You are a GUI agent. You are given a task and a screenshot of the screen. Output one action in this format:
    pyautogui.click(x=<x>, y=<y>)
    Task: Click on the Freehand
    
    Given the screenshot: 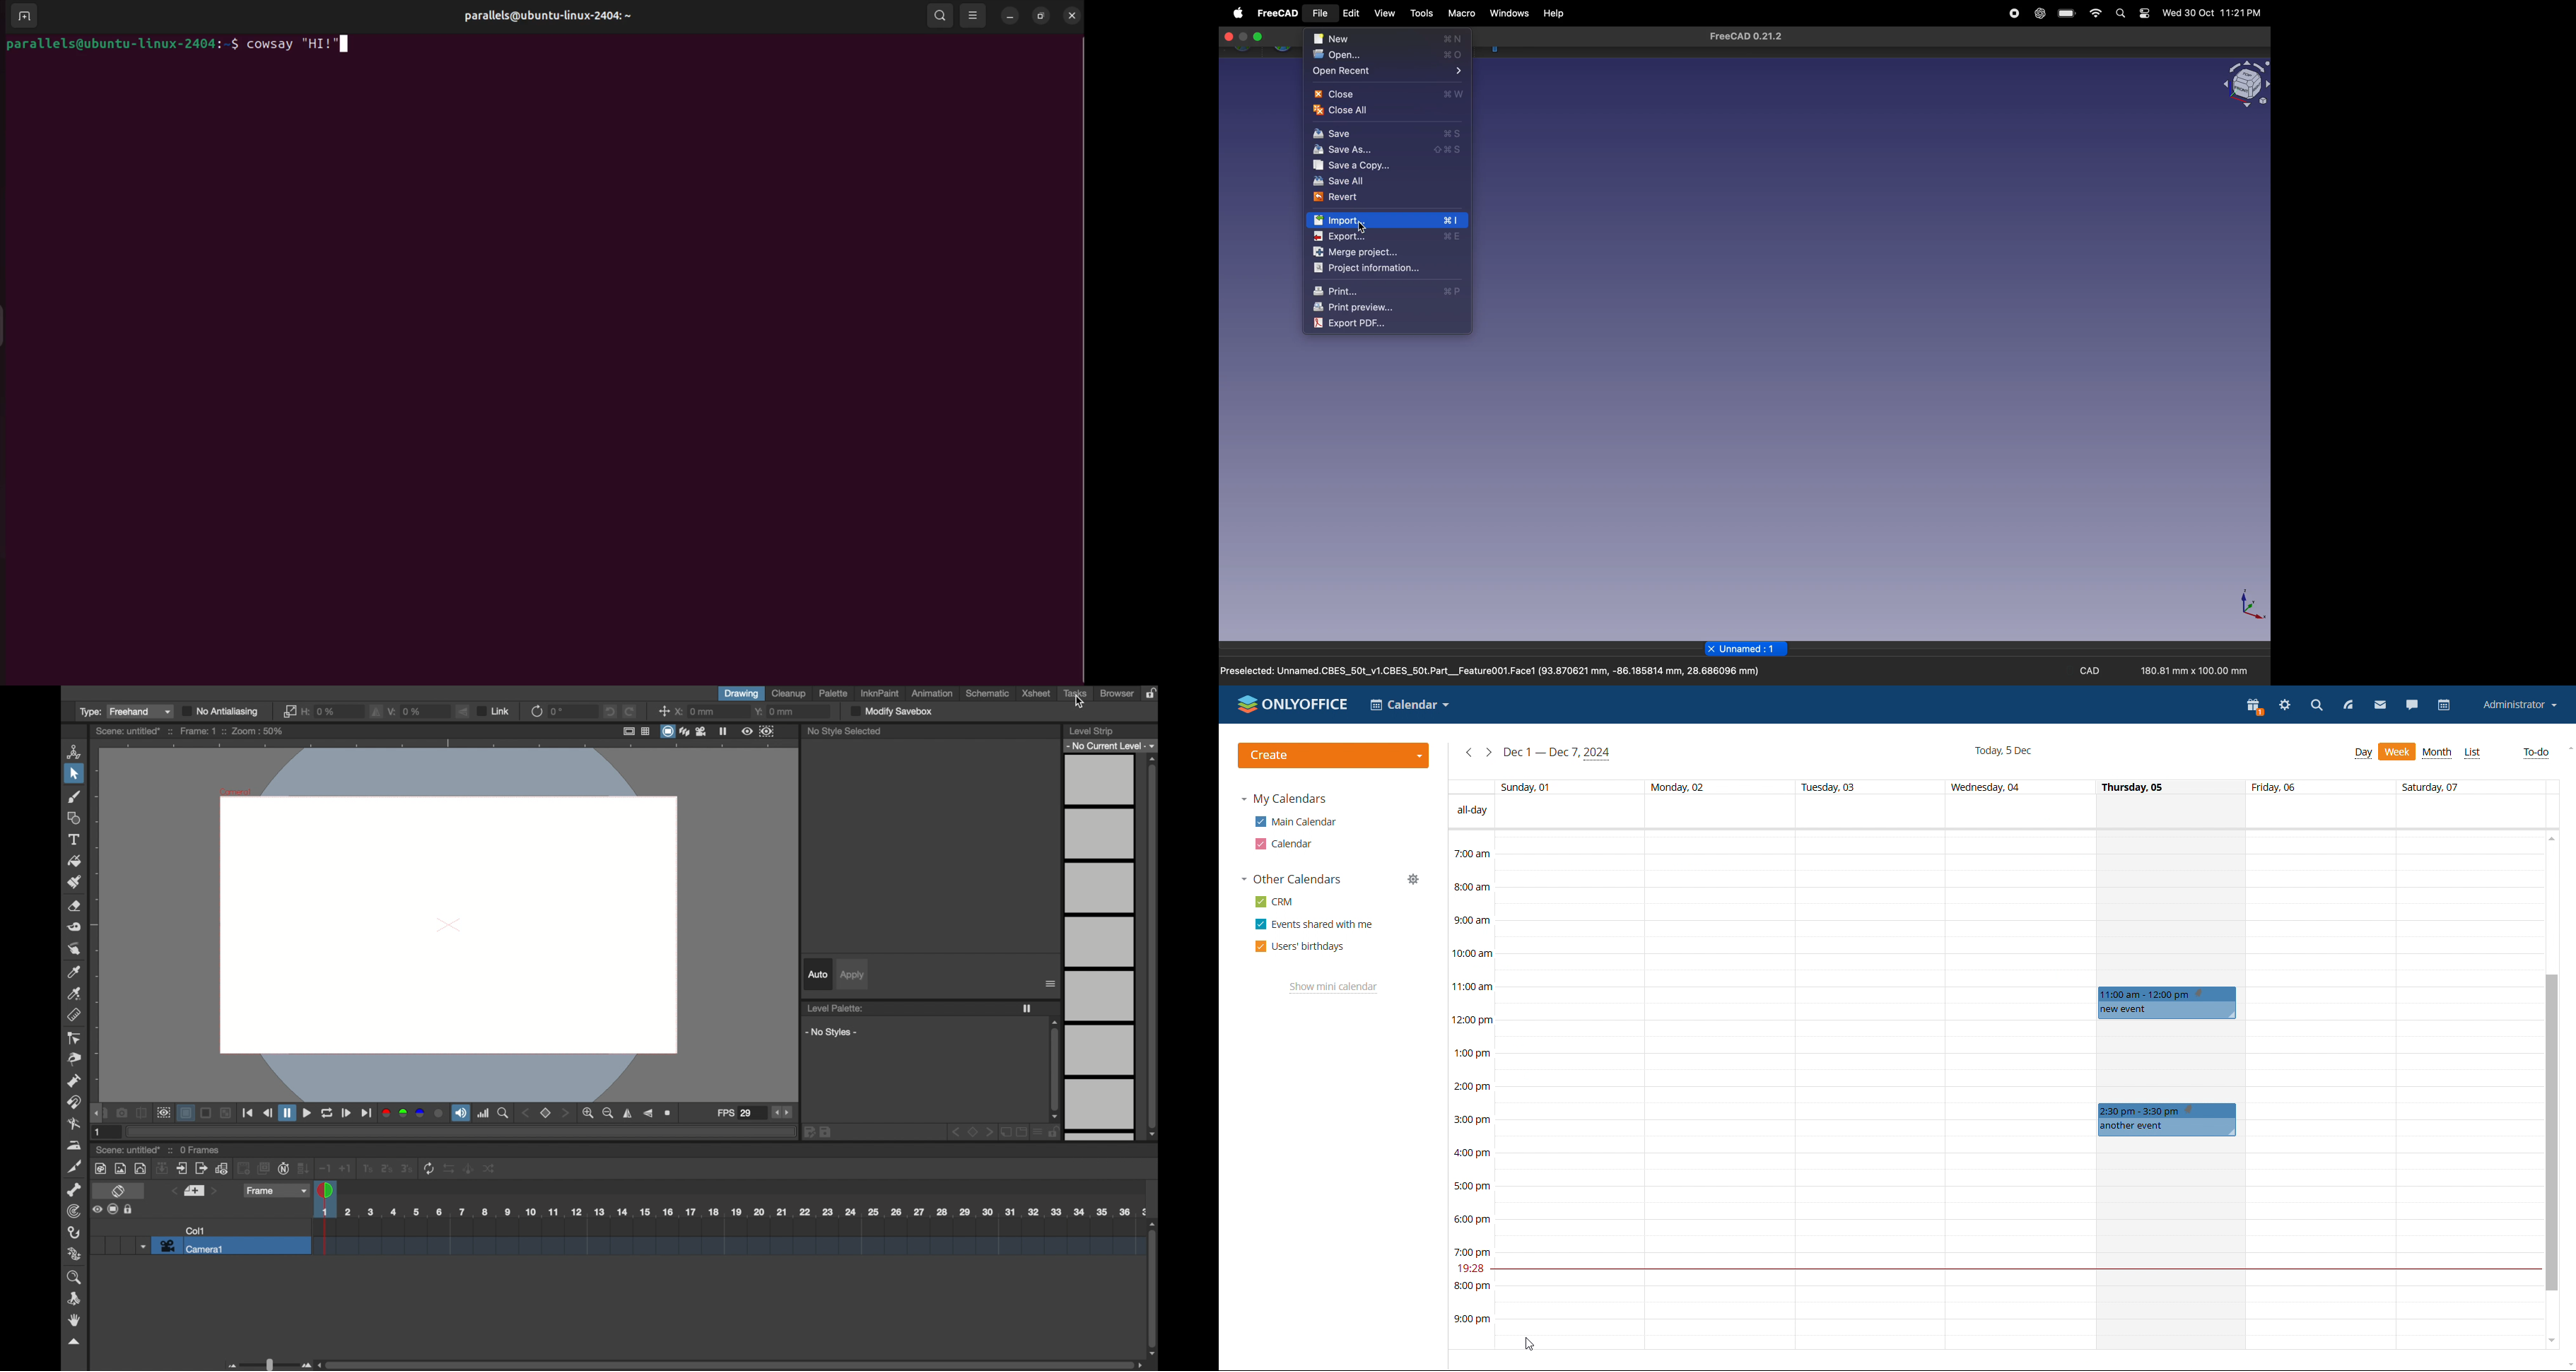 What is the action you would take?
    pyautogui.click(x=140, y=712)
    